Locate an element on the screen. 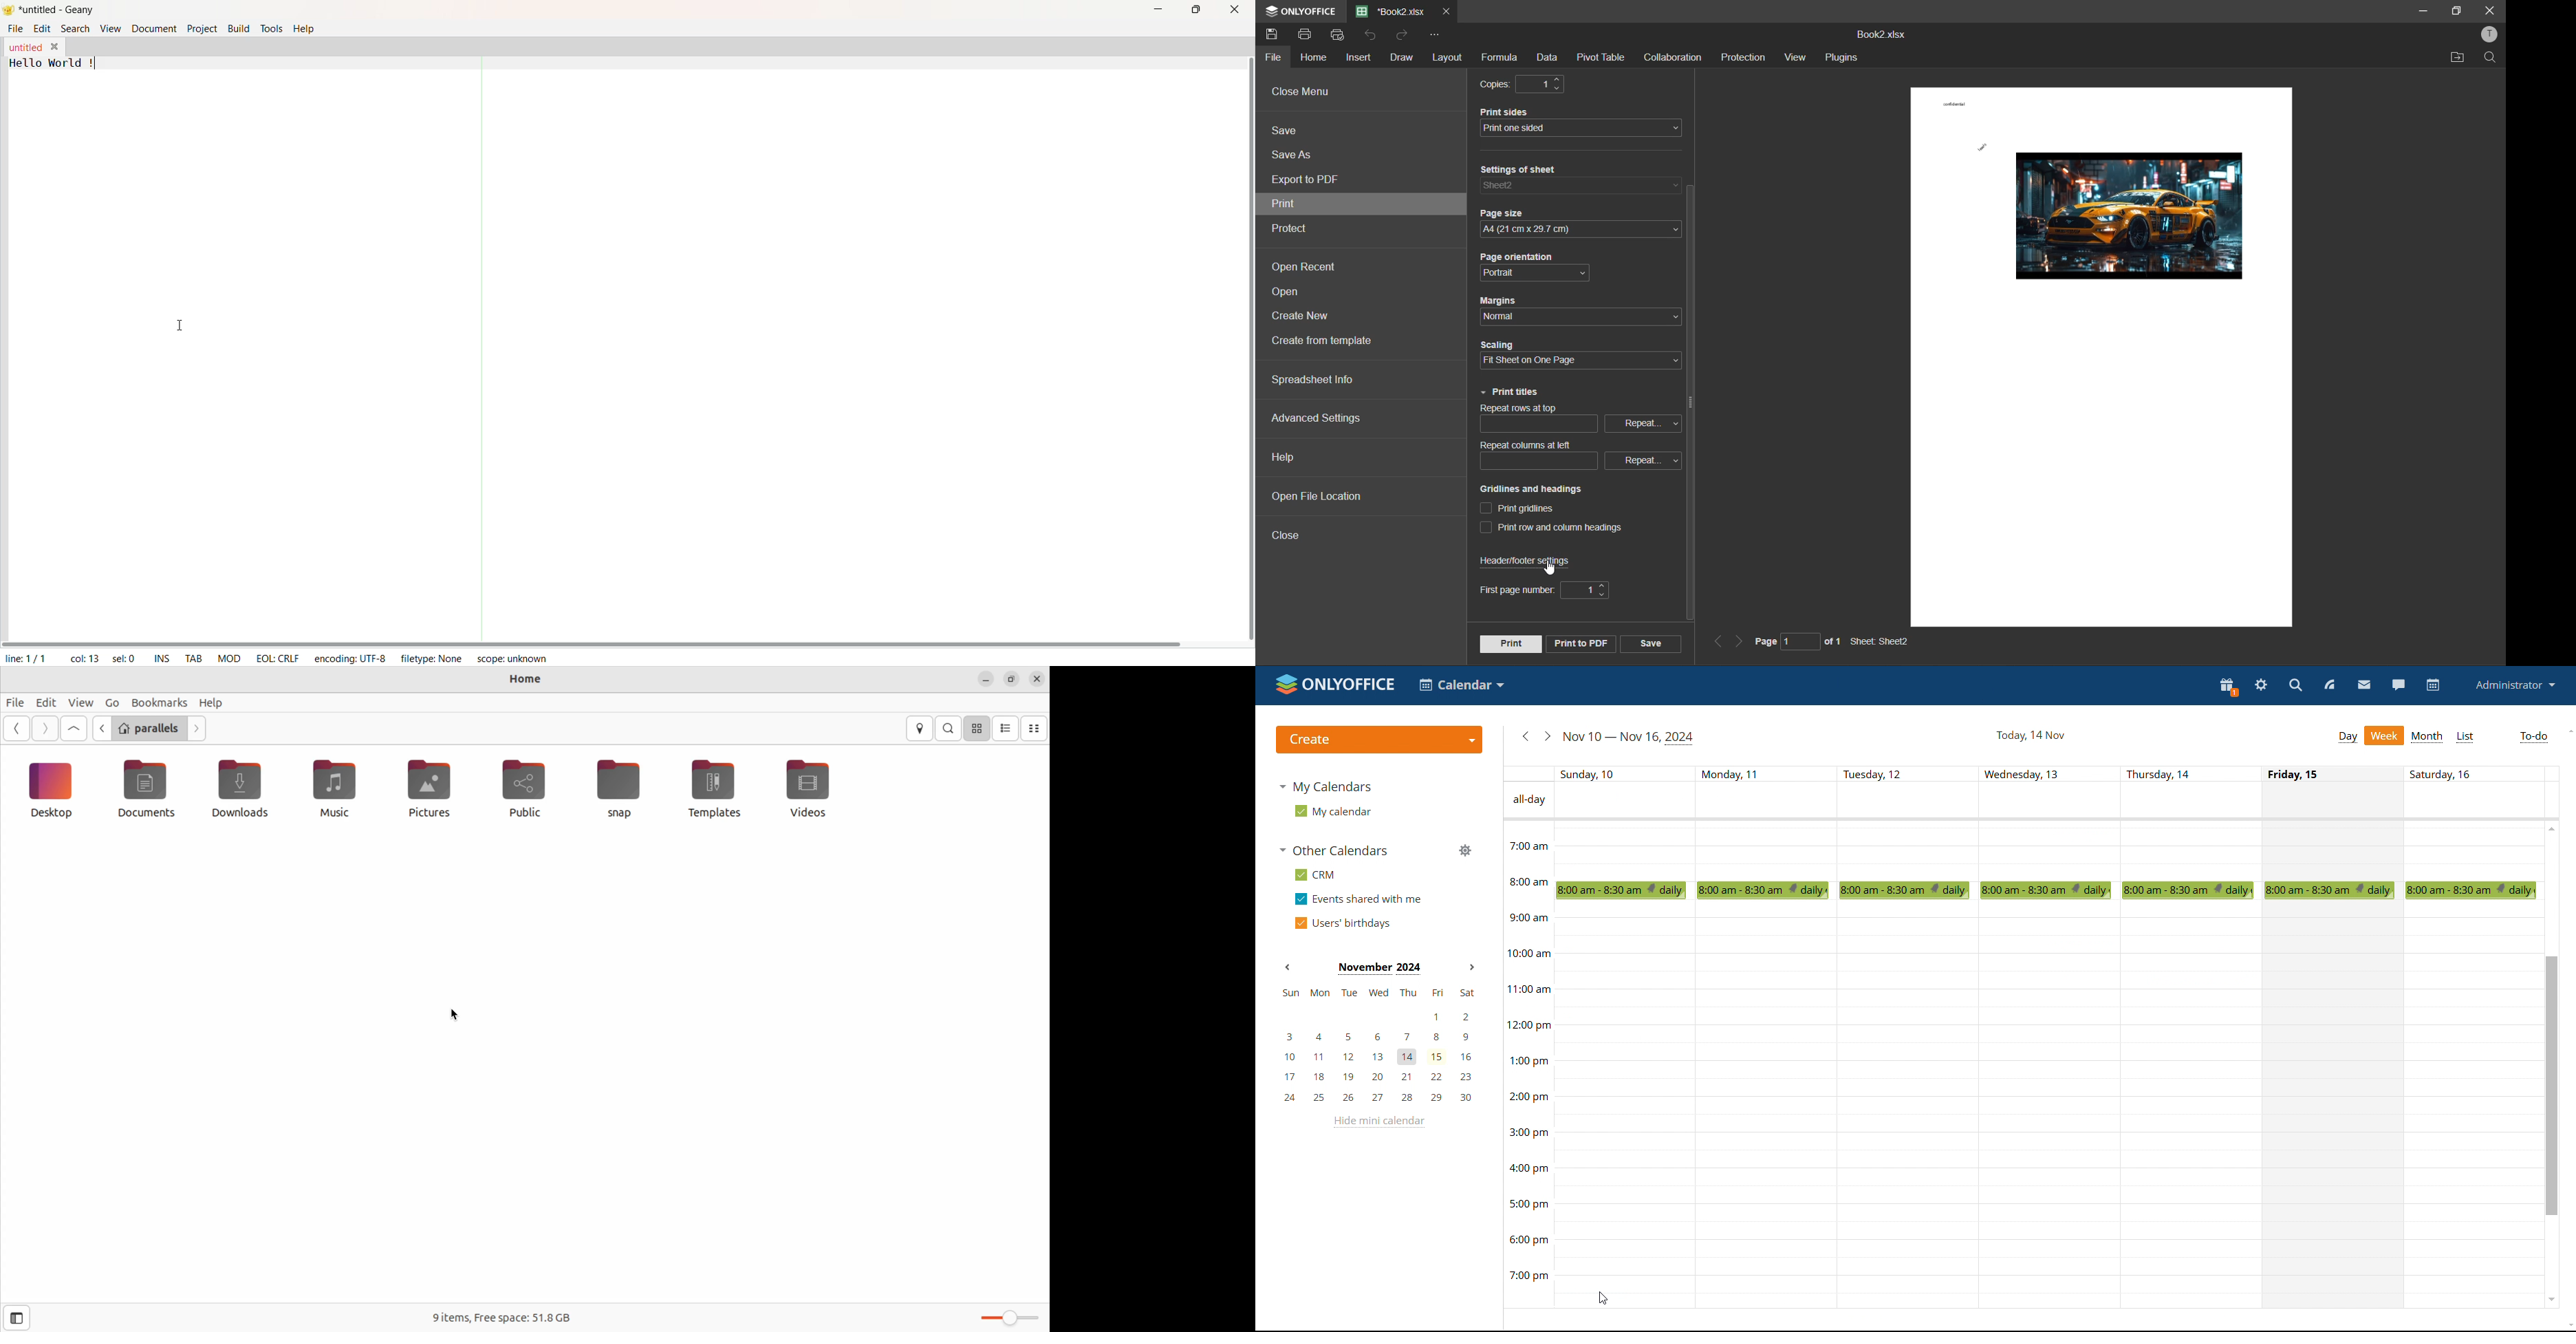 This screenshot has width=2576, height=1344. other calendars is located at coordinates (1332, 852).